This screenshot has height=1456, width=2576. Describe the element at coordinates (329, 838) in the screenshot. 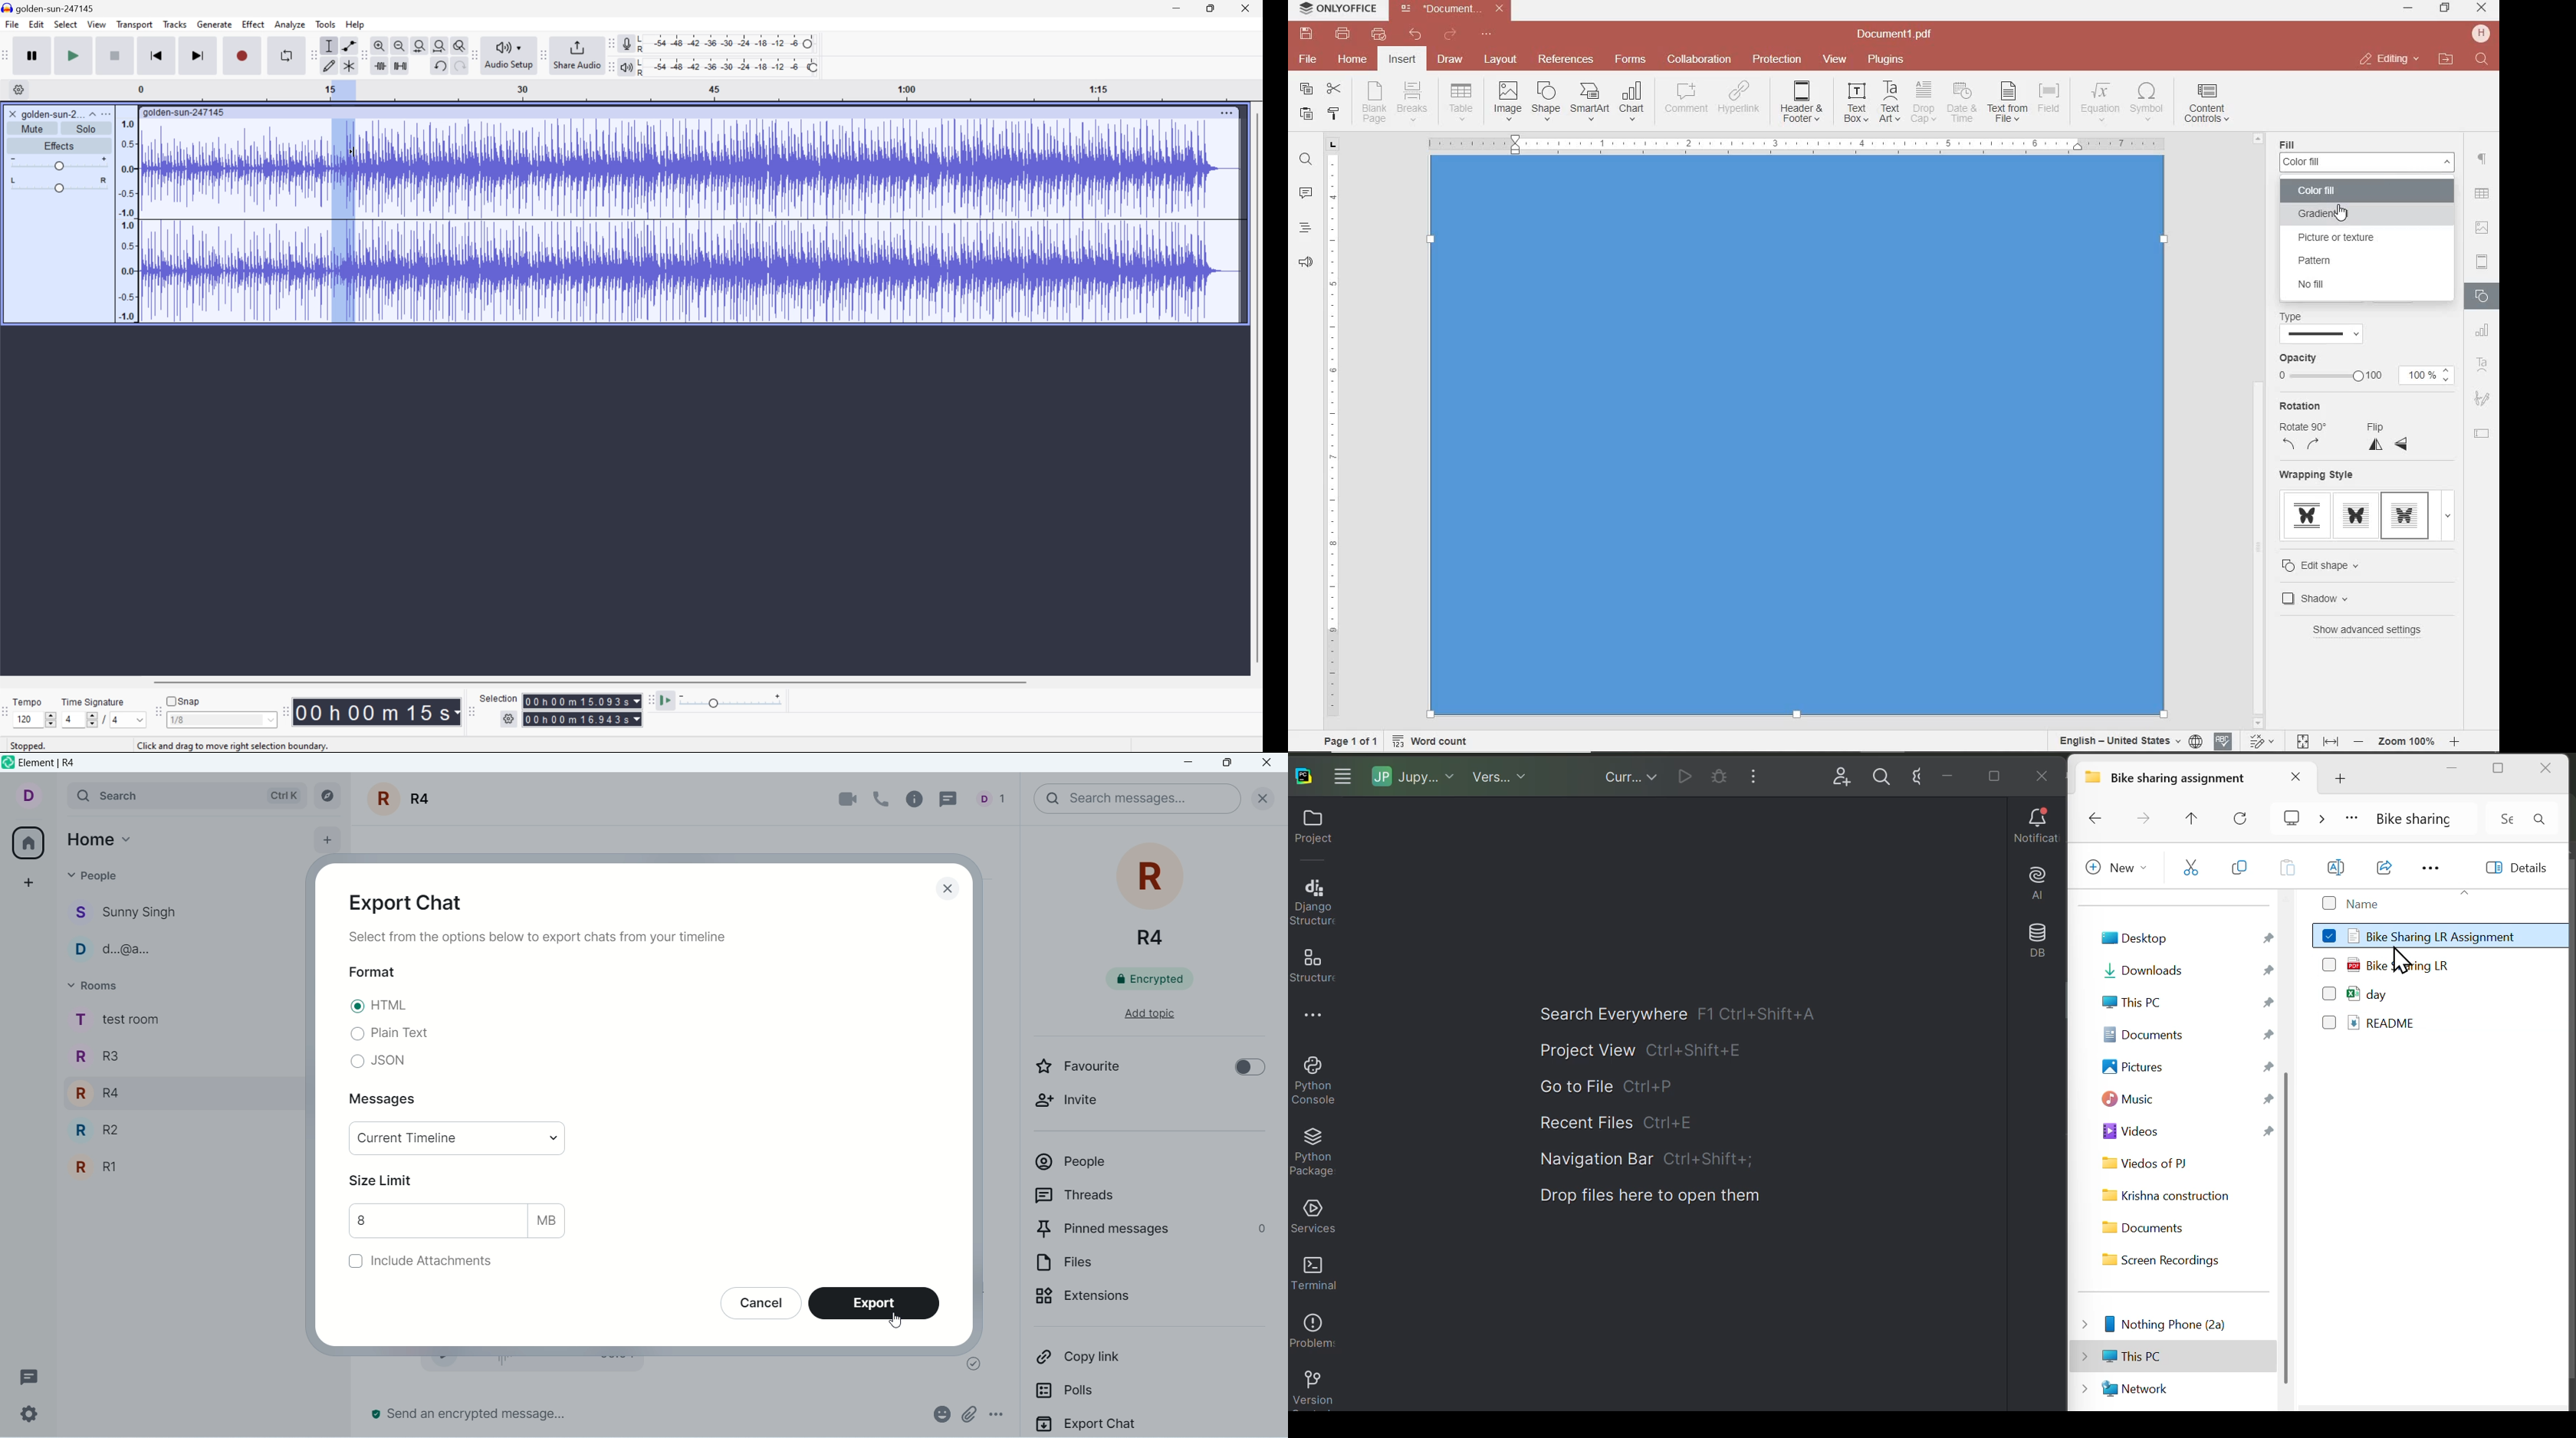

I see `add` at that location.